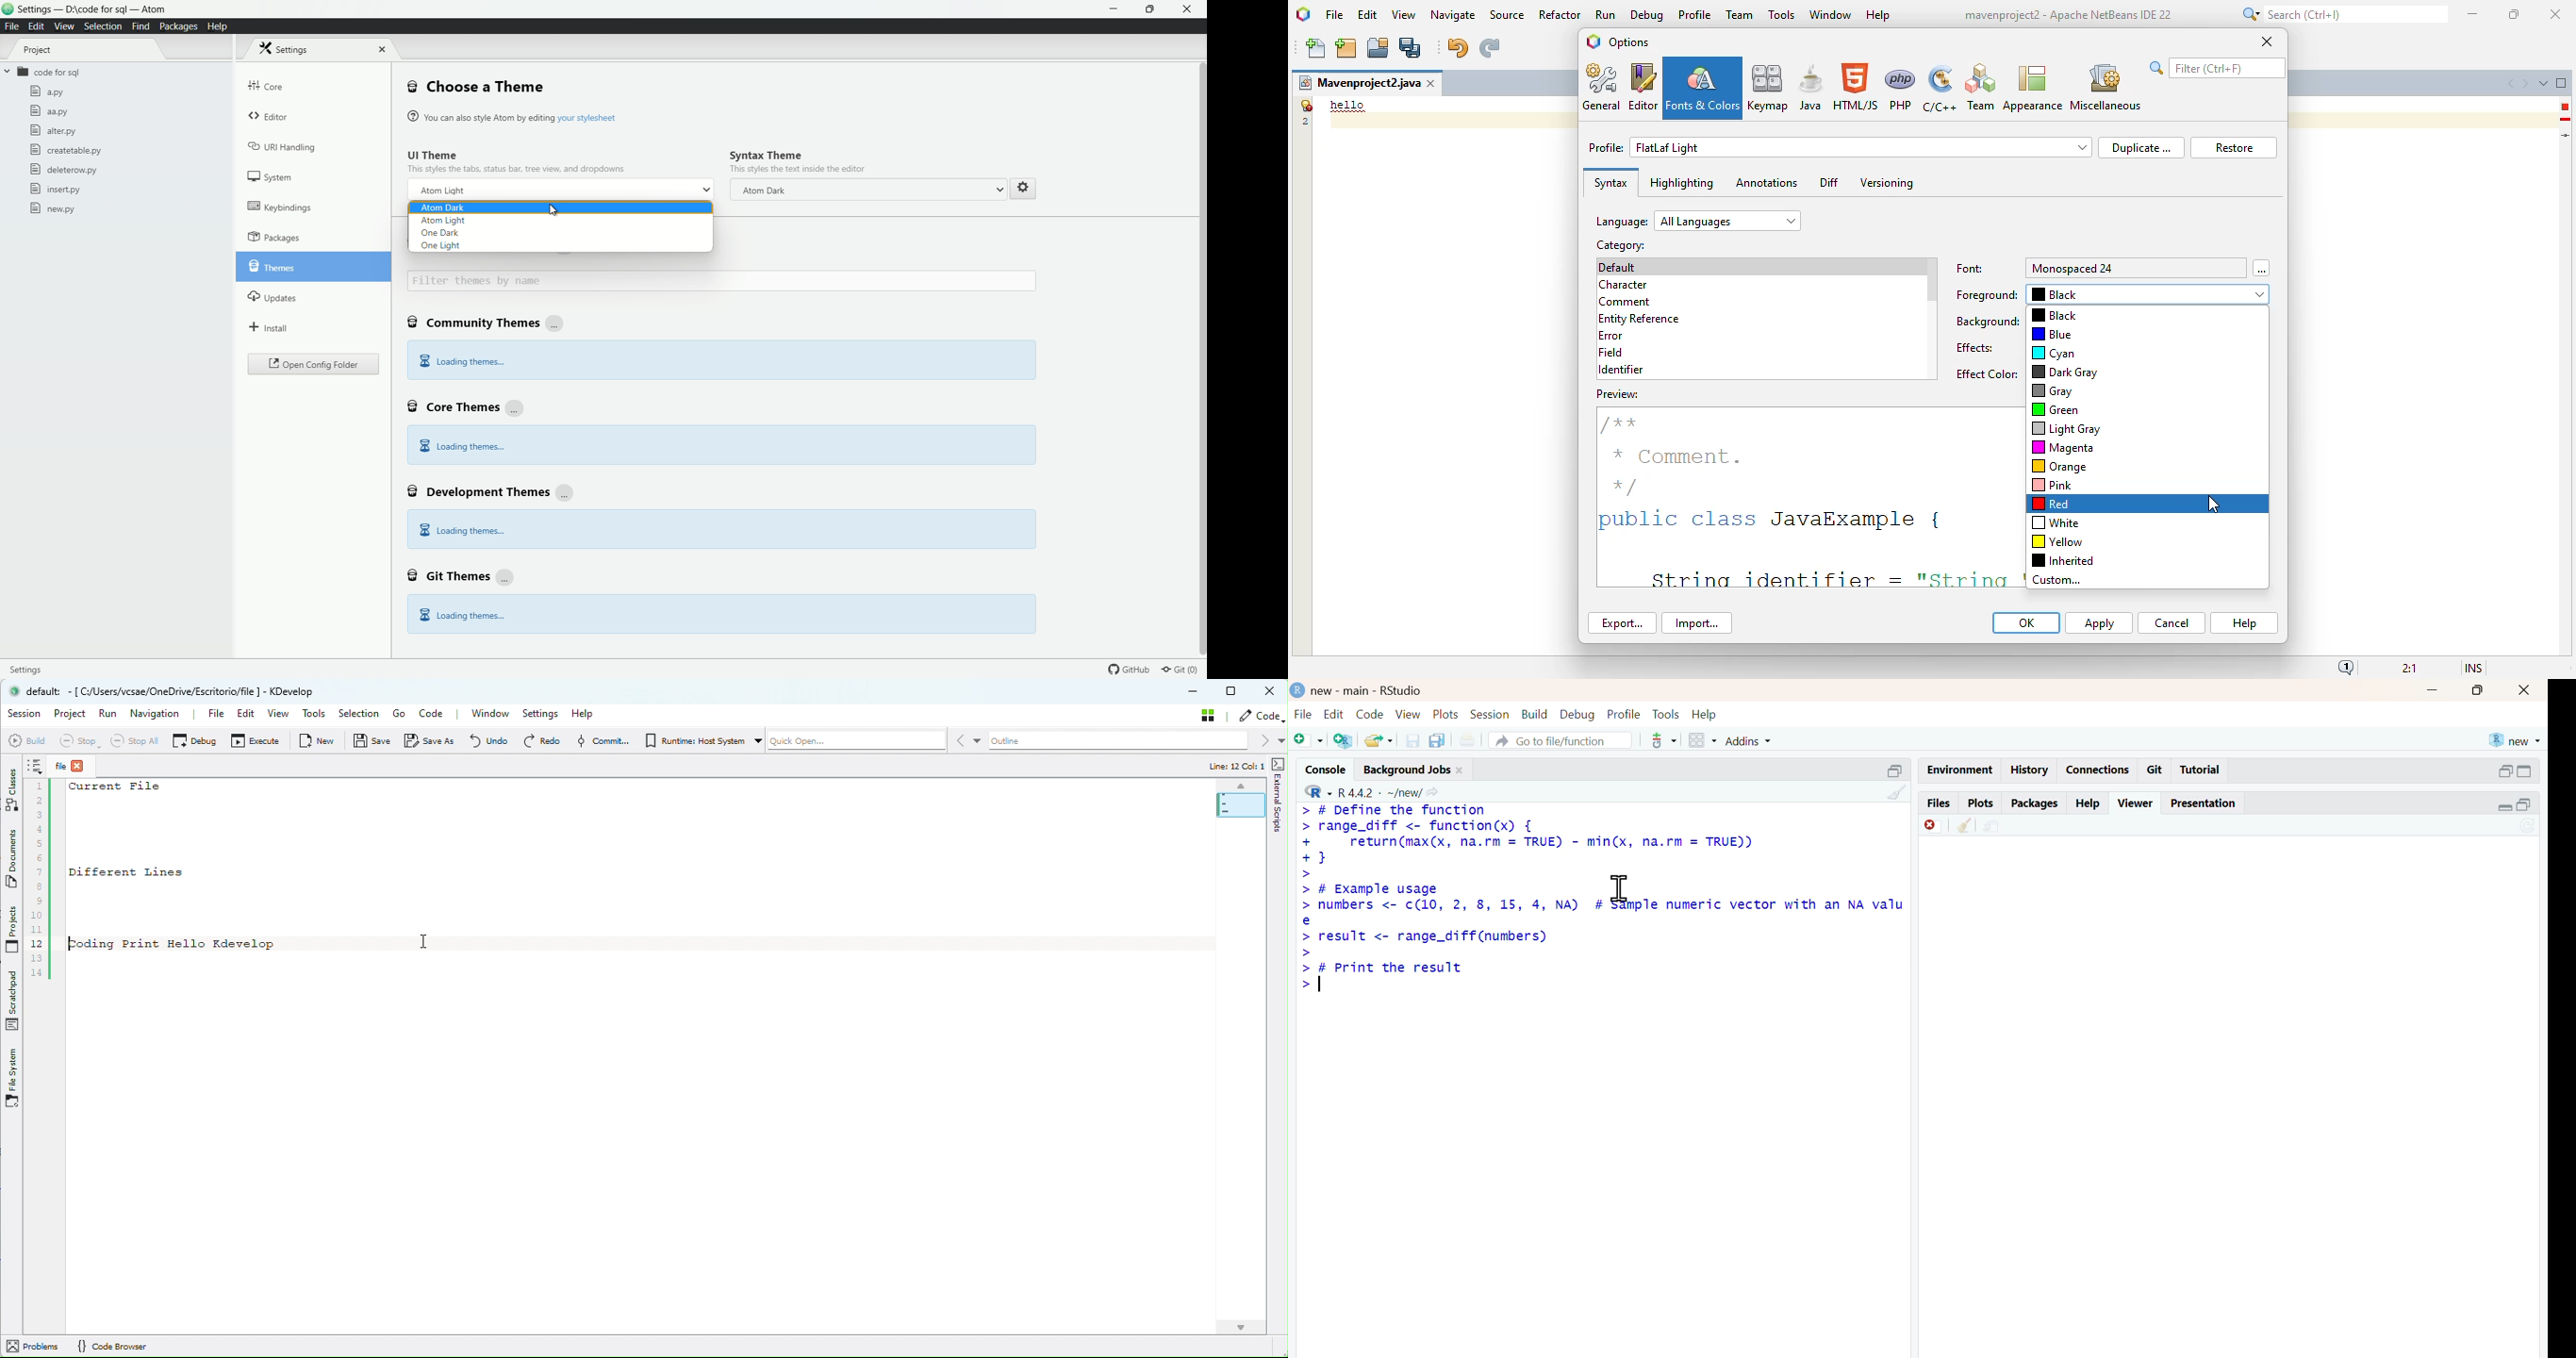 The image size is (2576, 1372). Describe the element at coordinates (1623, 285) in the screenshot. I see `character` at that location.